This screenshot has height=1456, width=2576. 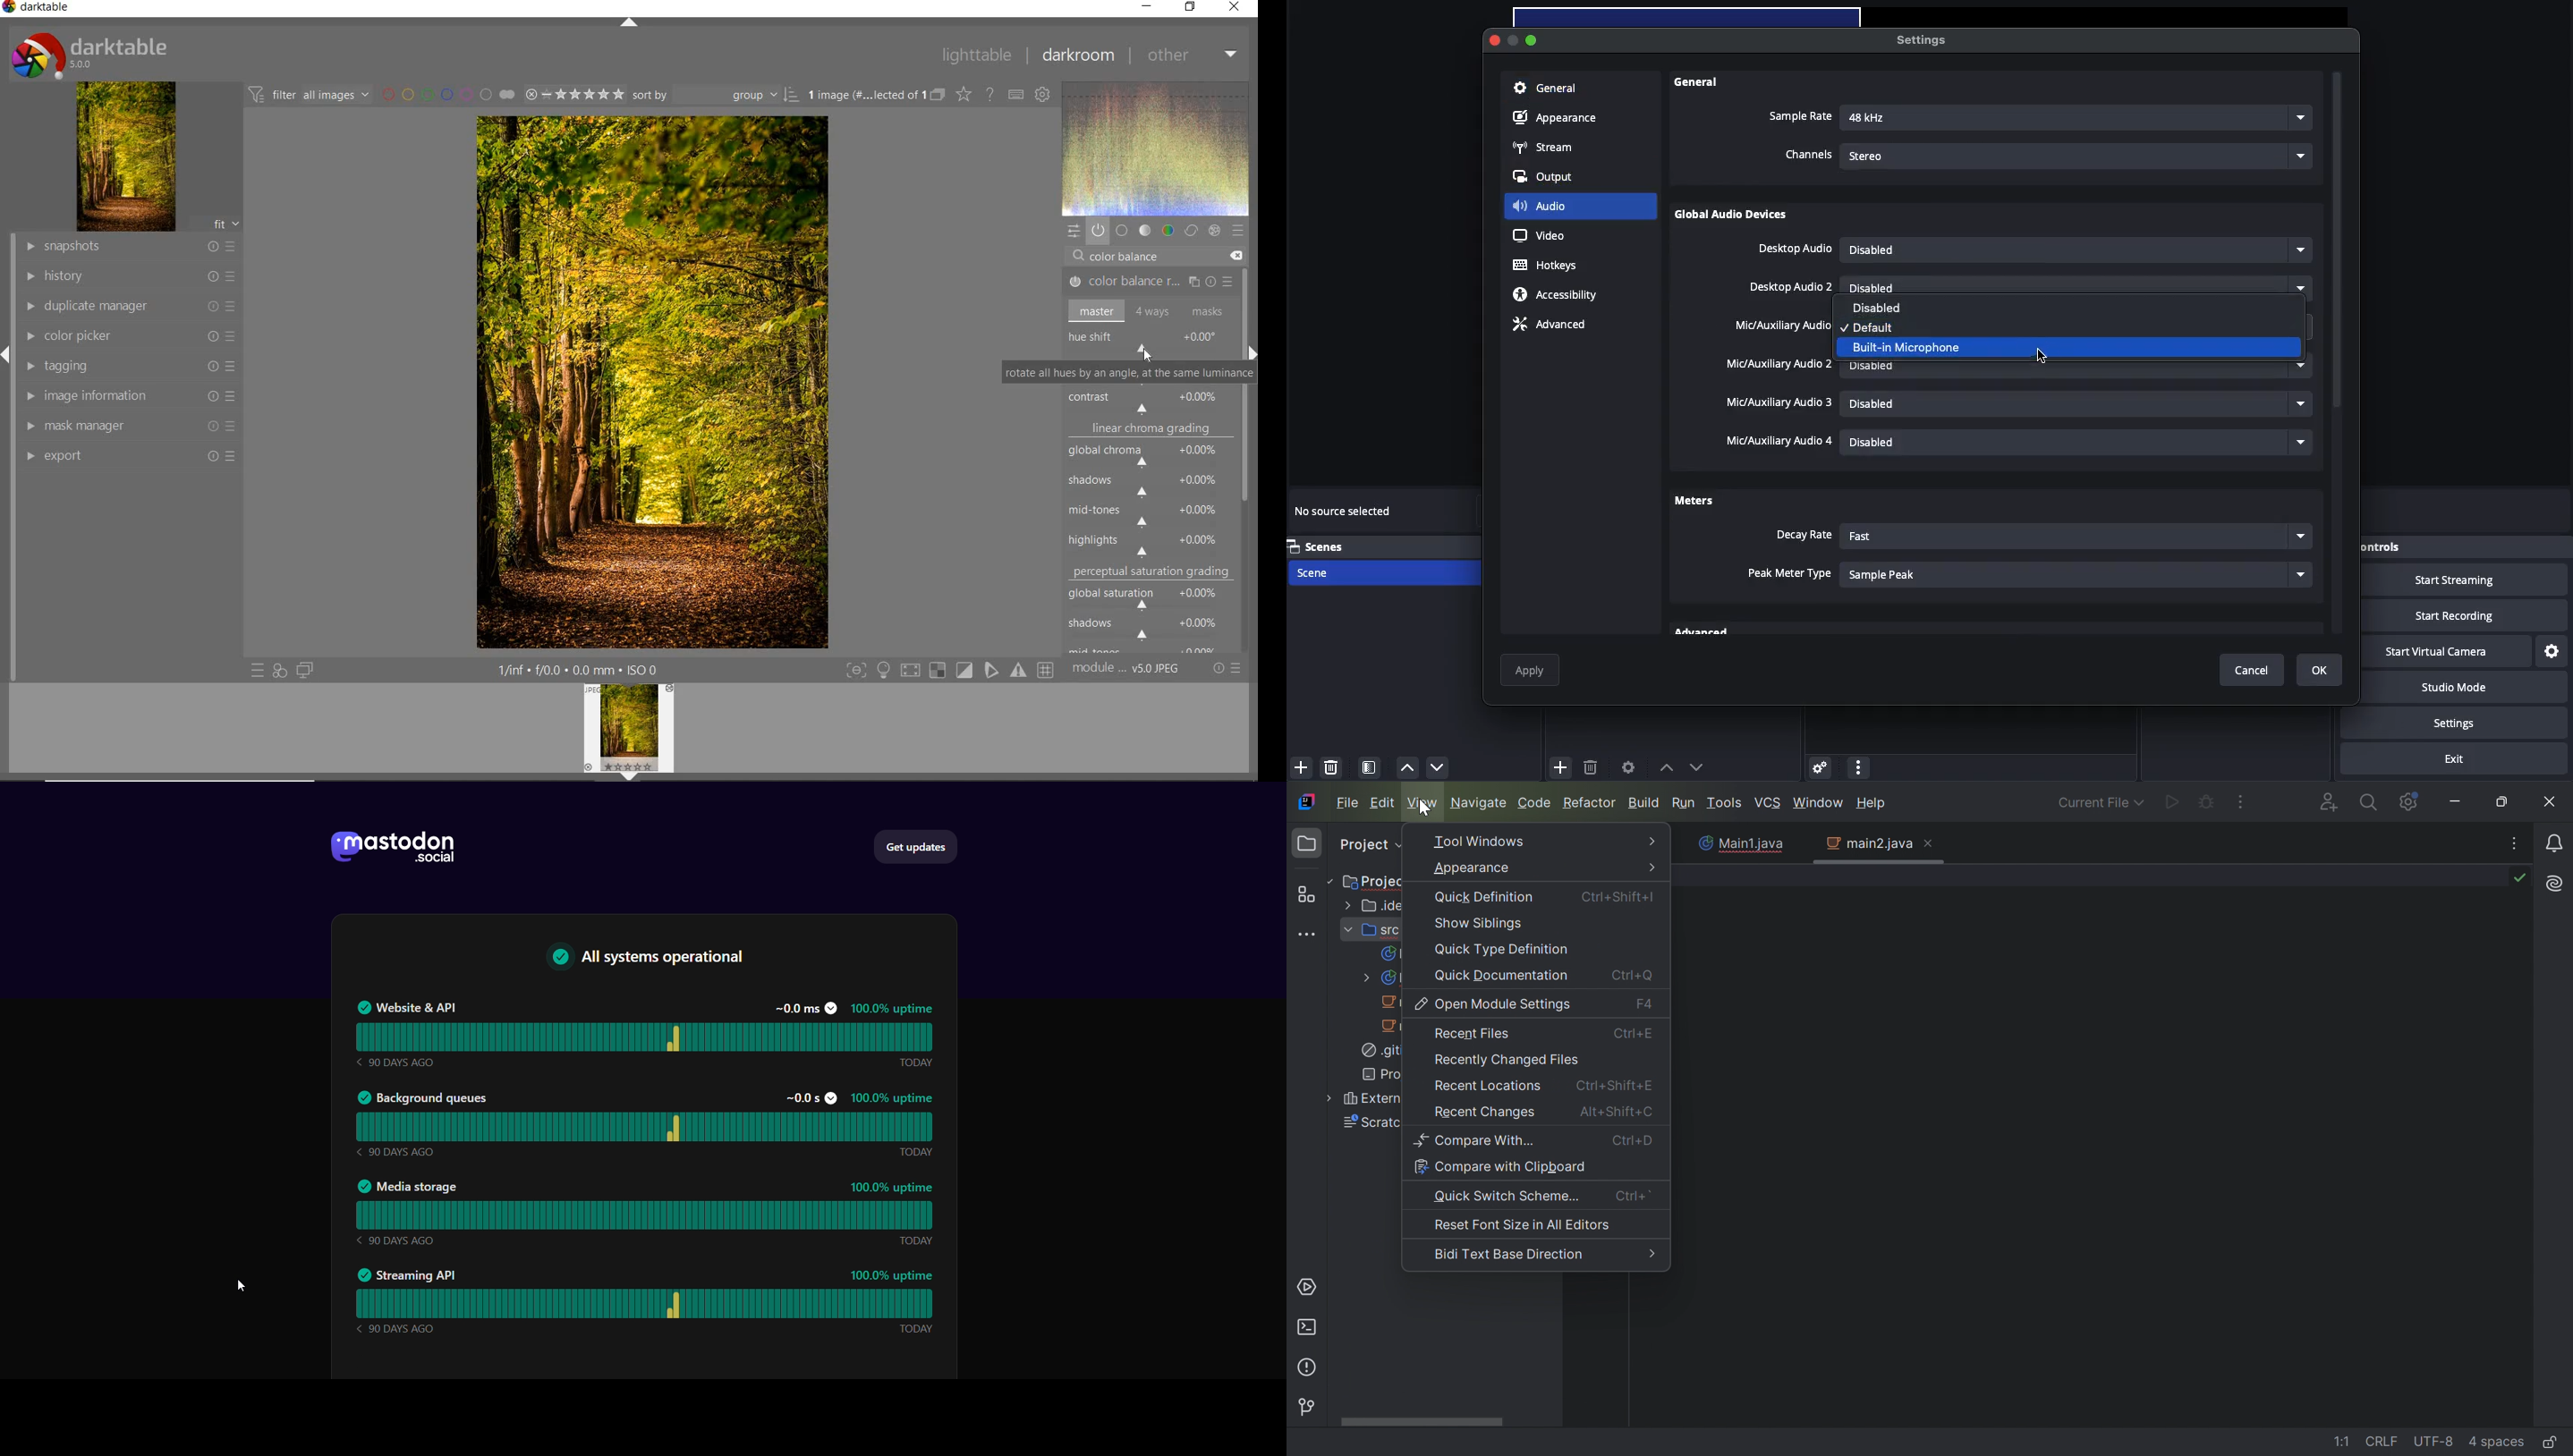 What do you see at coordinates (2338, 355) in the screenshot?
I see `Scroll` at bounding box center [2338, 355].